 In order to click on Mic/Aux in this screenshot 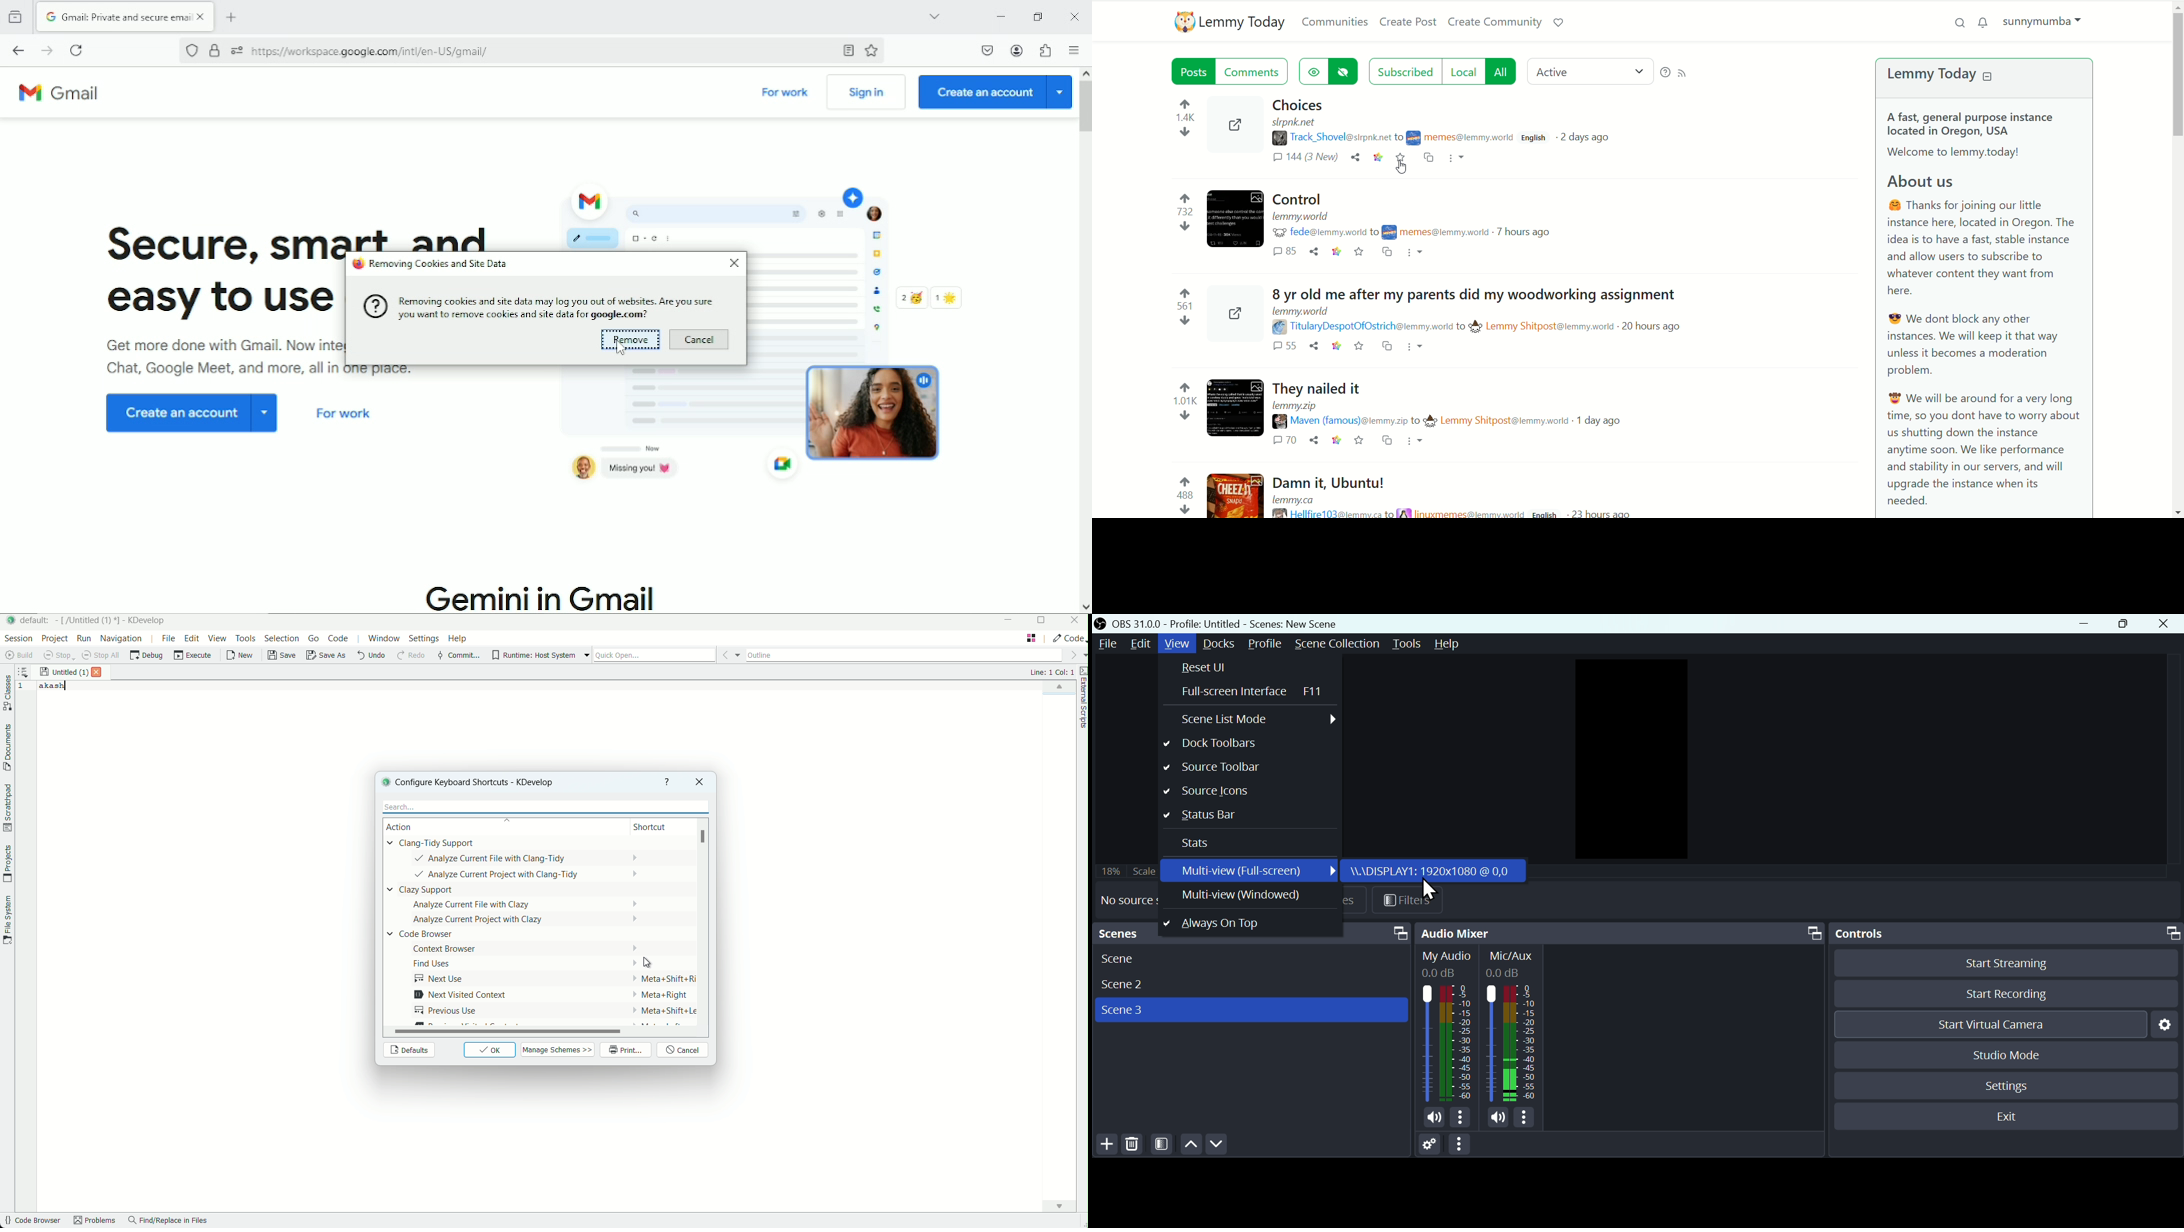, I will do `click(1512, 1027)`.